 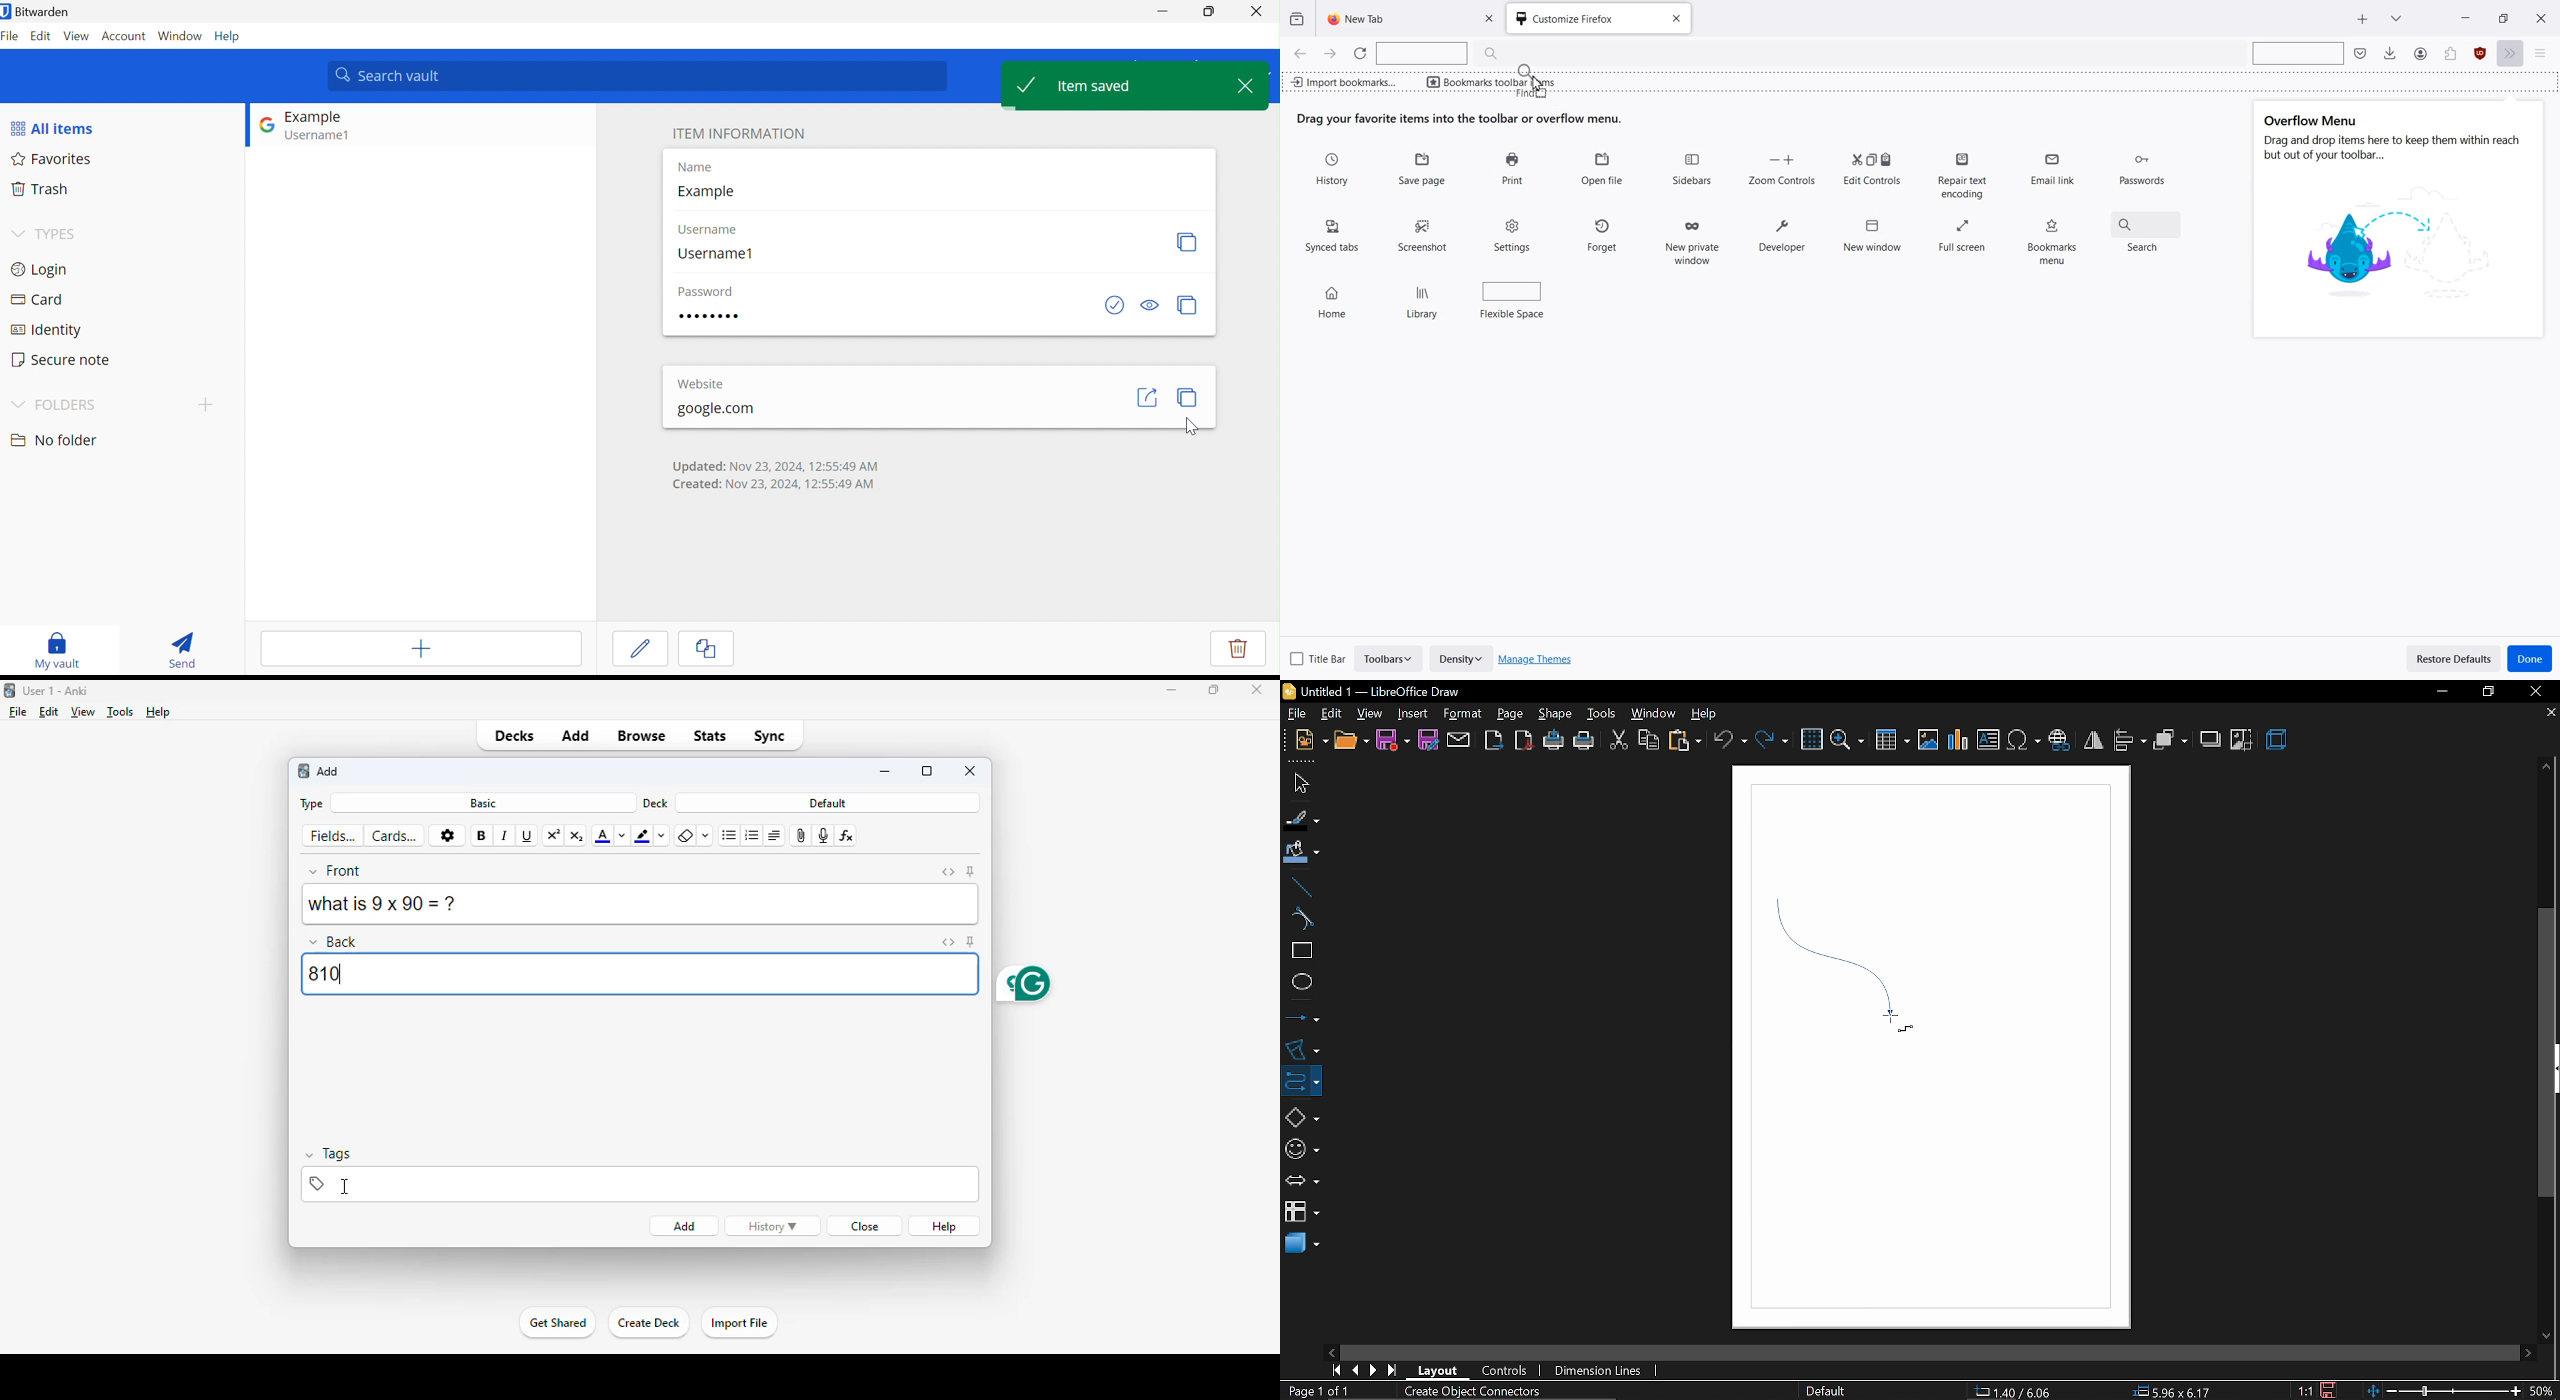 I want to click on Tick mark, so click(x=1030, y=85).